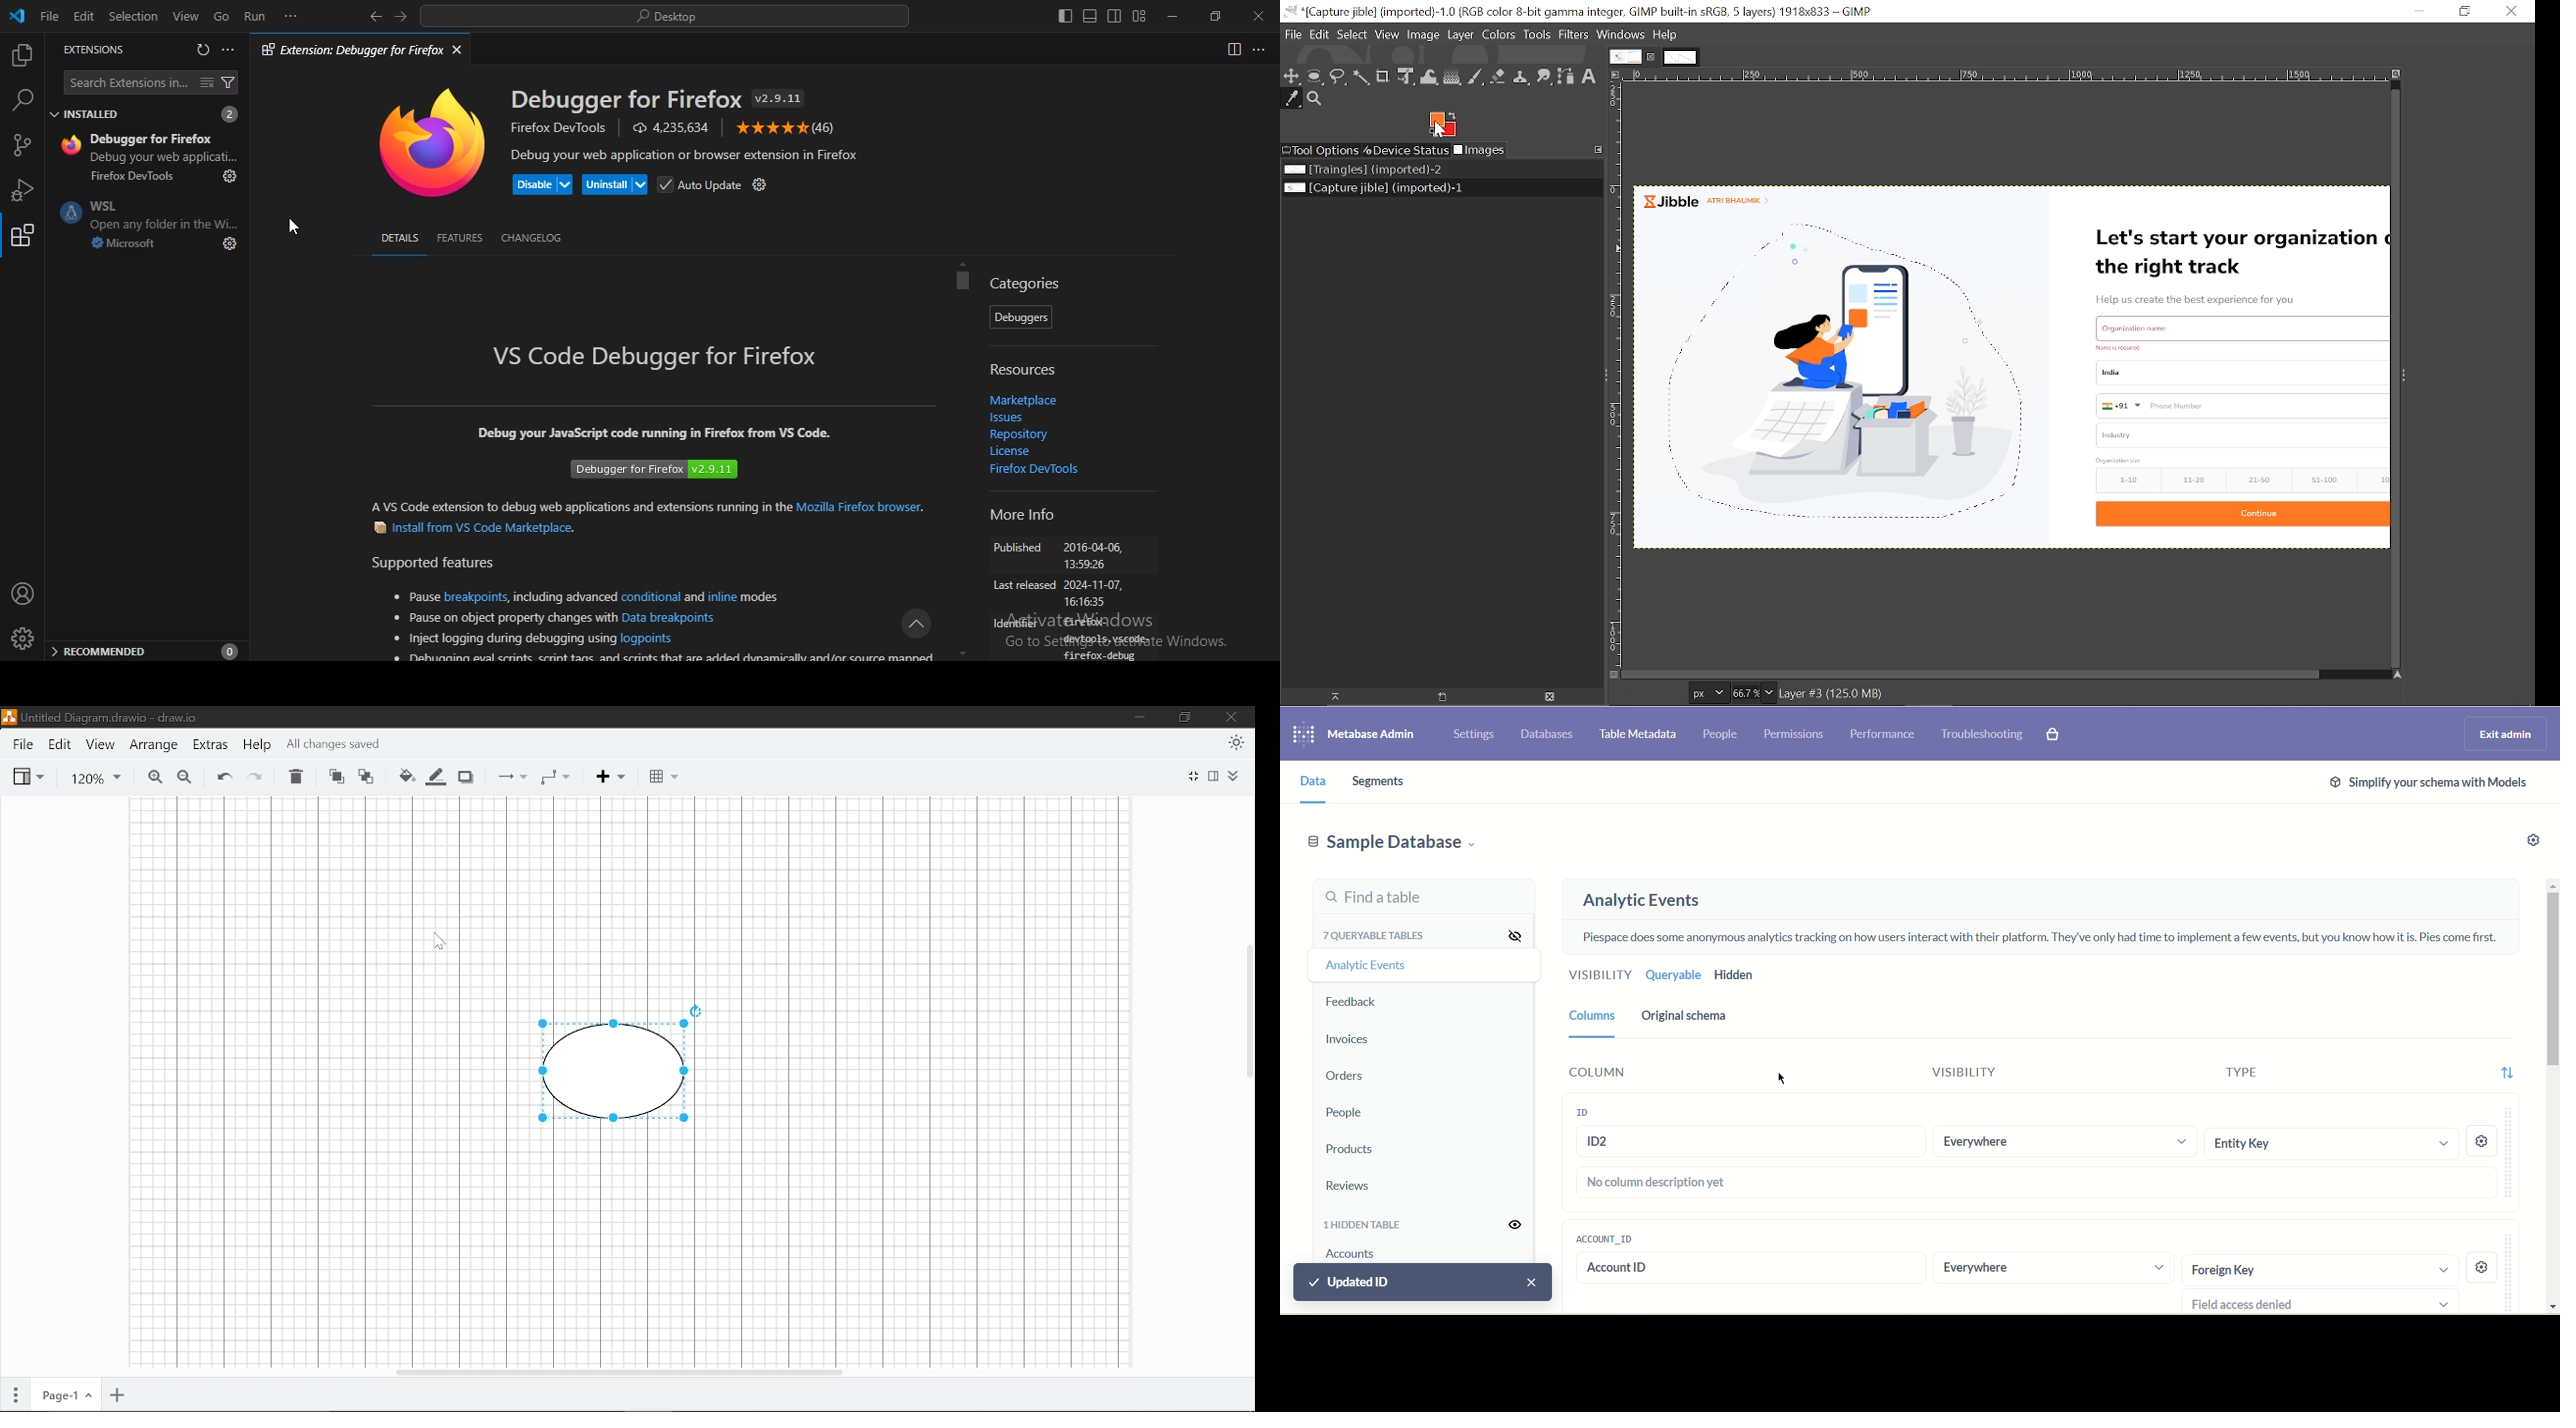 Image resolution: width=2576 pixels, height=1428 pixels. I want to click on go, so click(218, 17).